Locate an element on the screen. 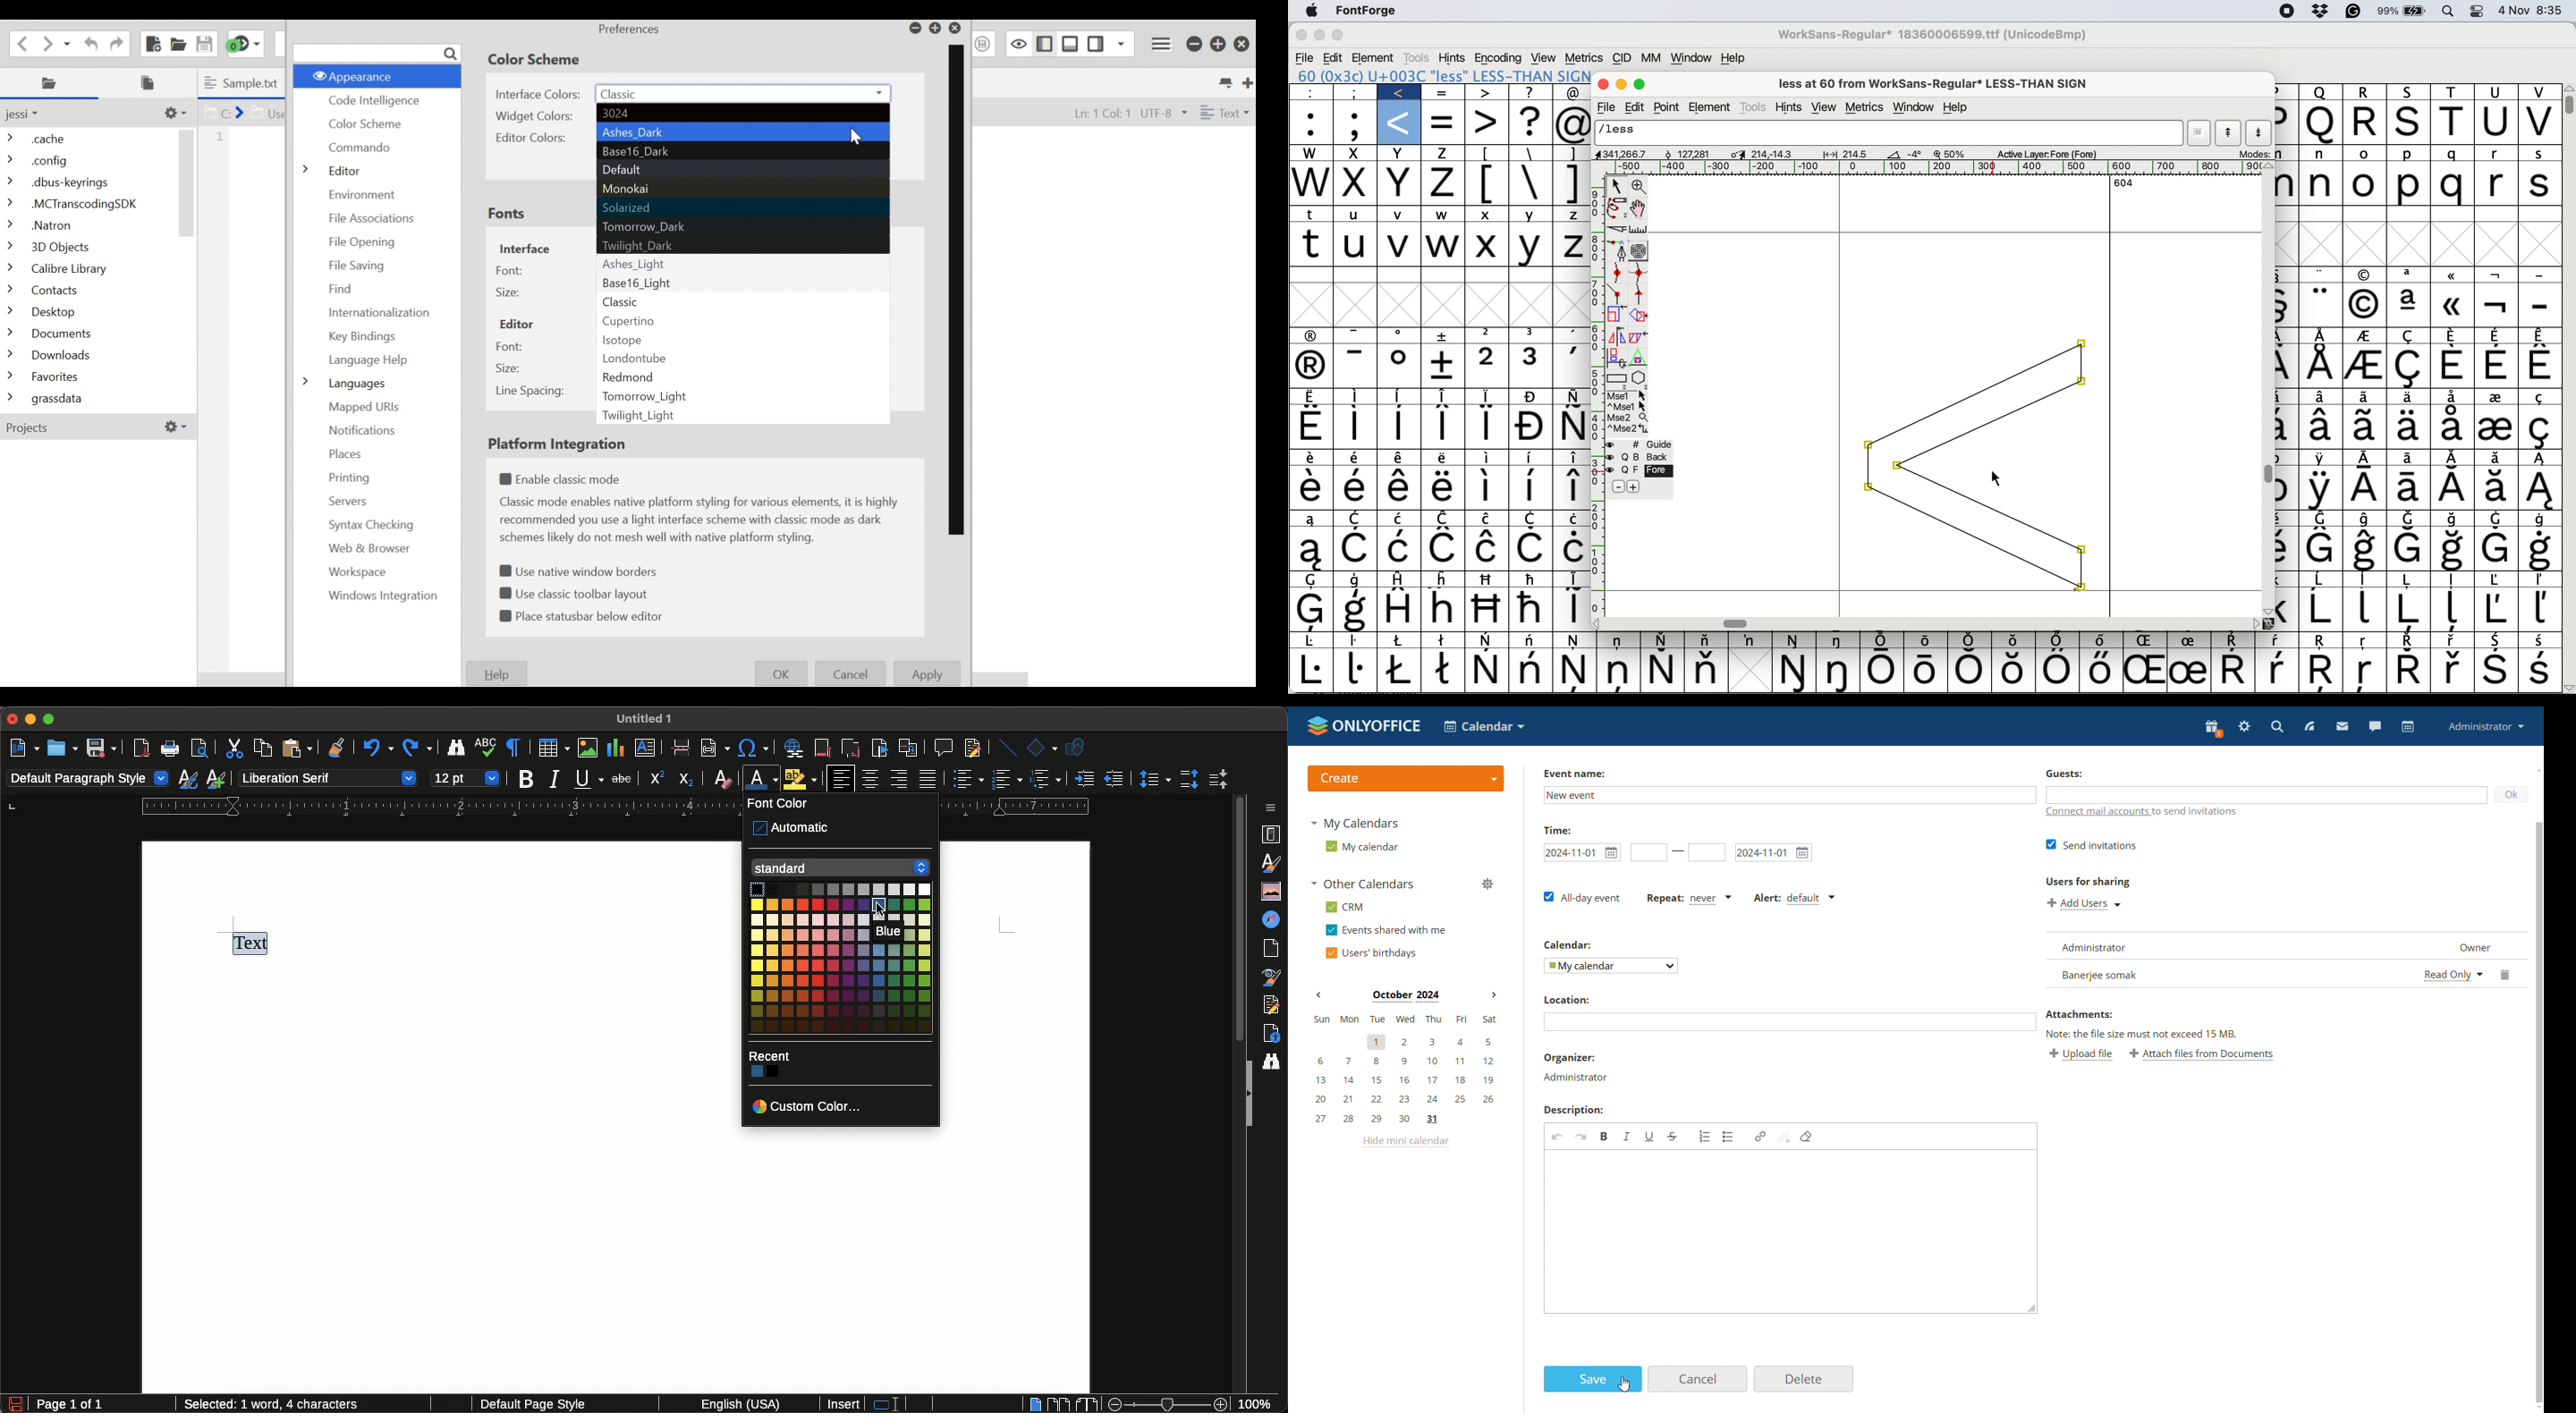  Symbol is located at coordinates (2322, 304).